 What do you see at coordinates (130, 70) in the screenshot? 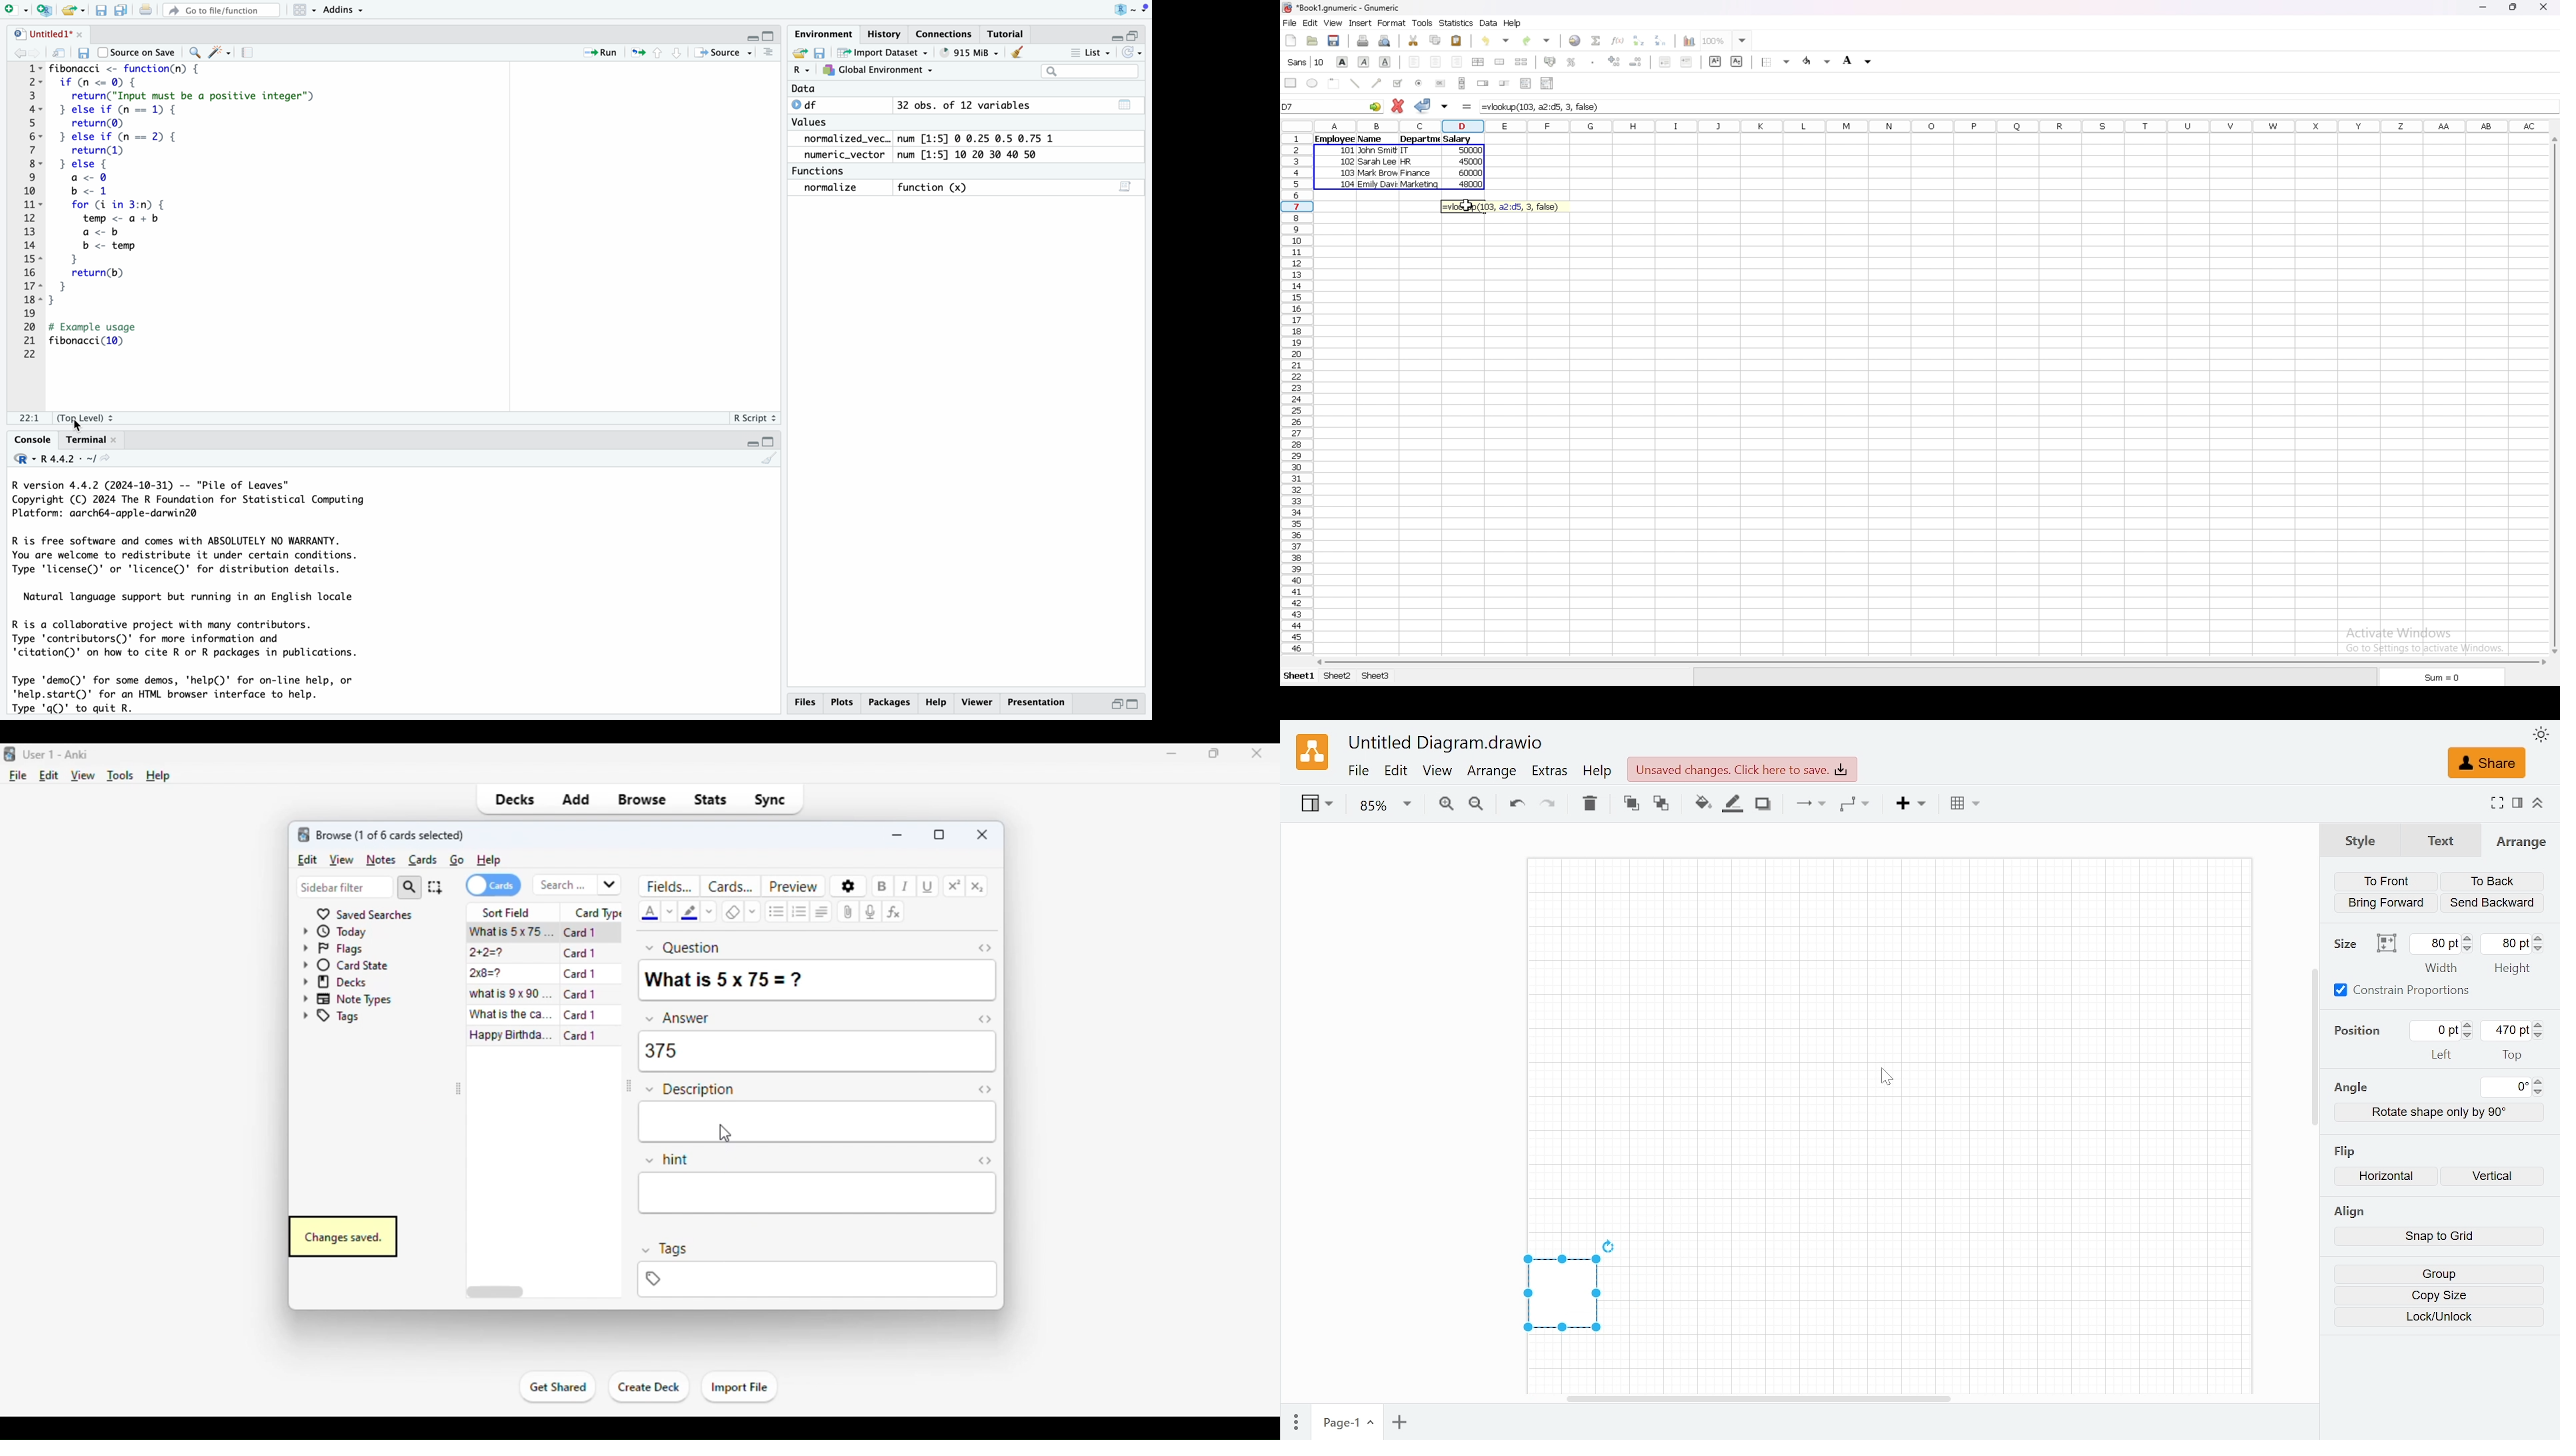
I see `fibonacci function` at bounding box center [130, 70].